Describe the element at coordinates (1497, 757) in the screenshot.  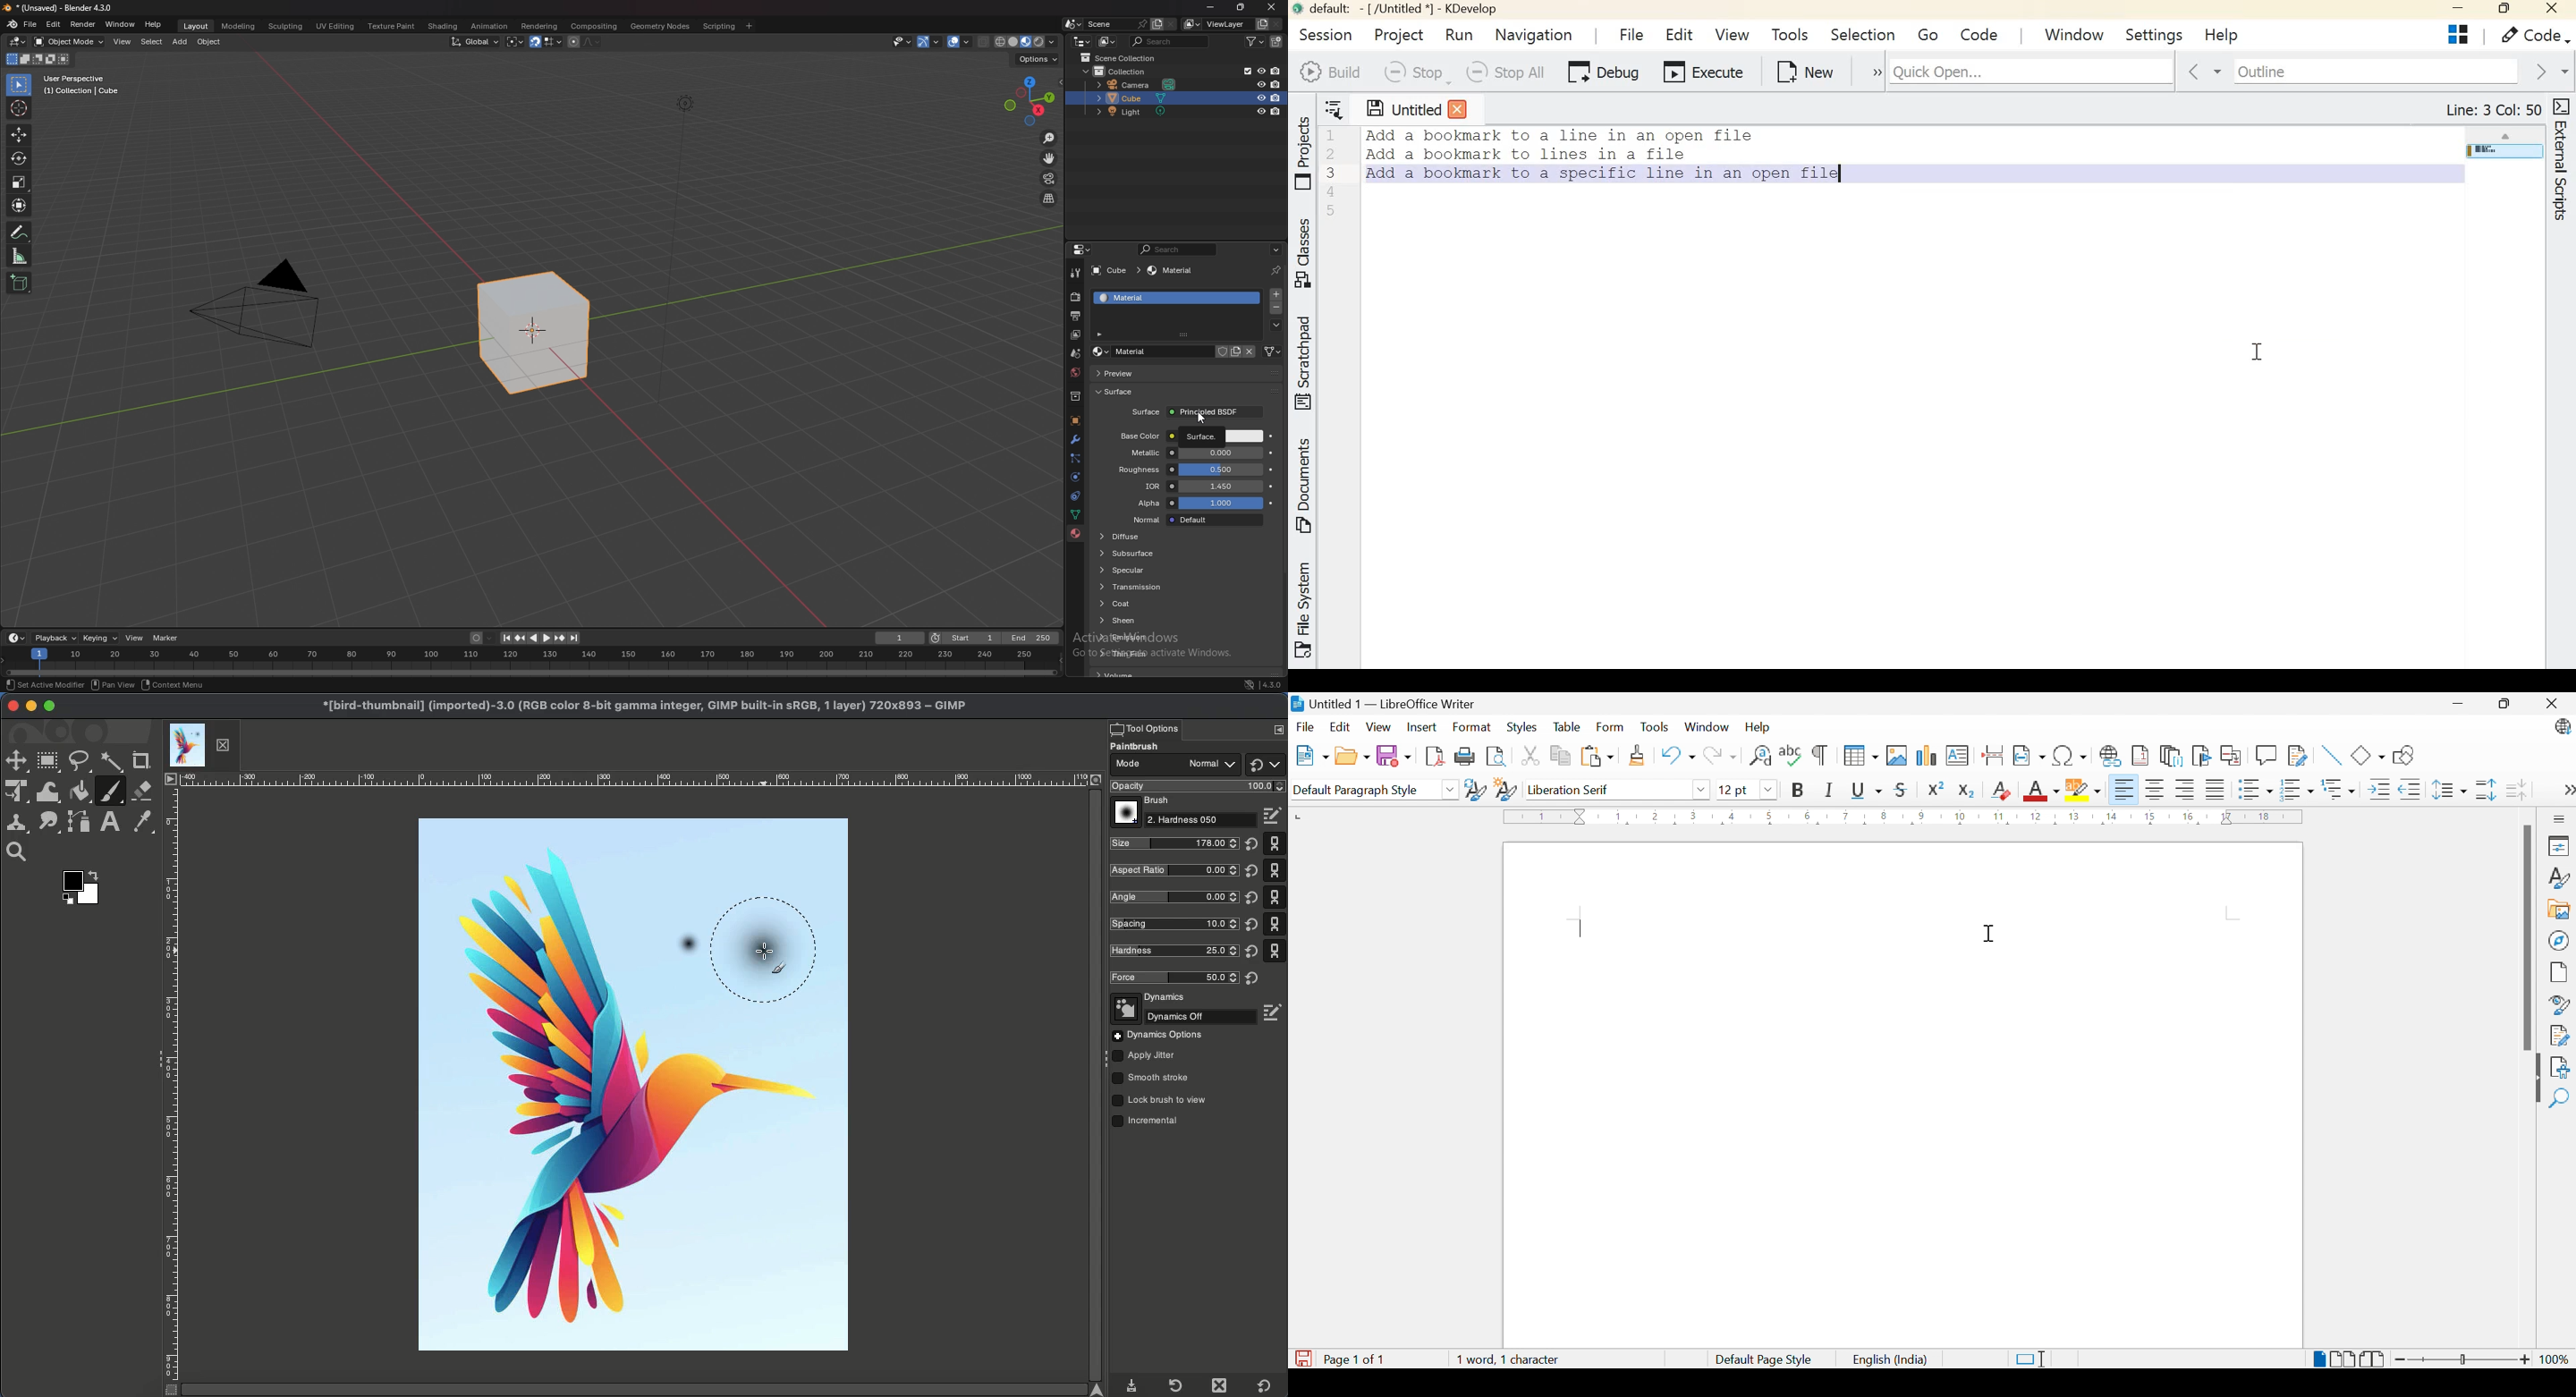
I see `Toggle Print Preview` at that location.